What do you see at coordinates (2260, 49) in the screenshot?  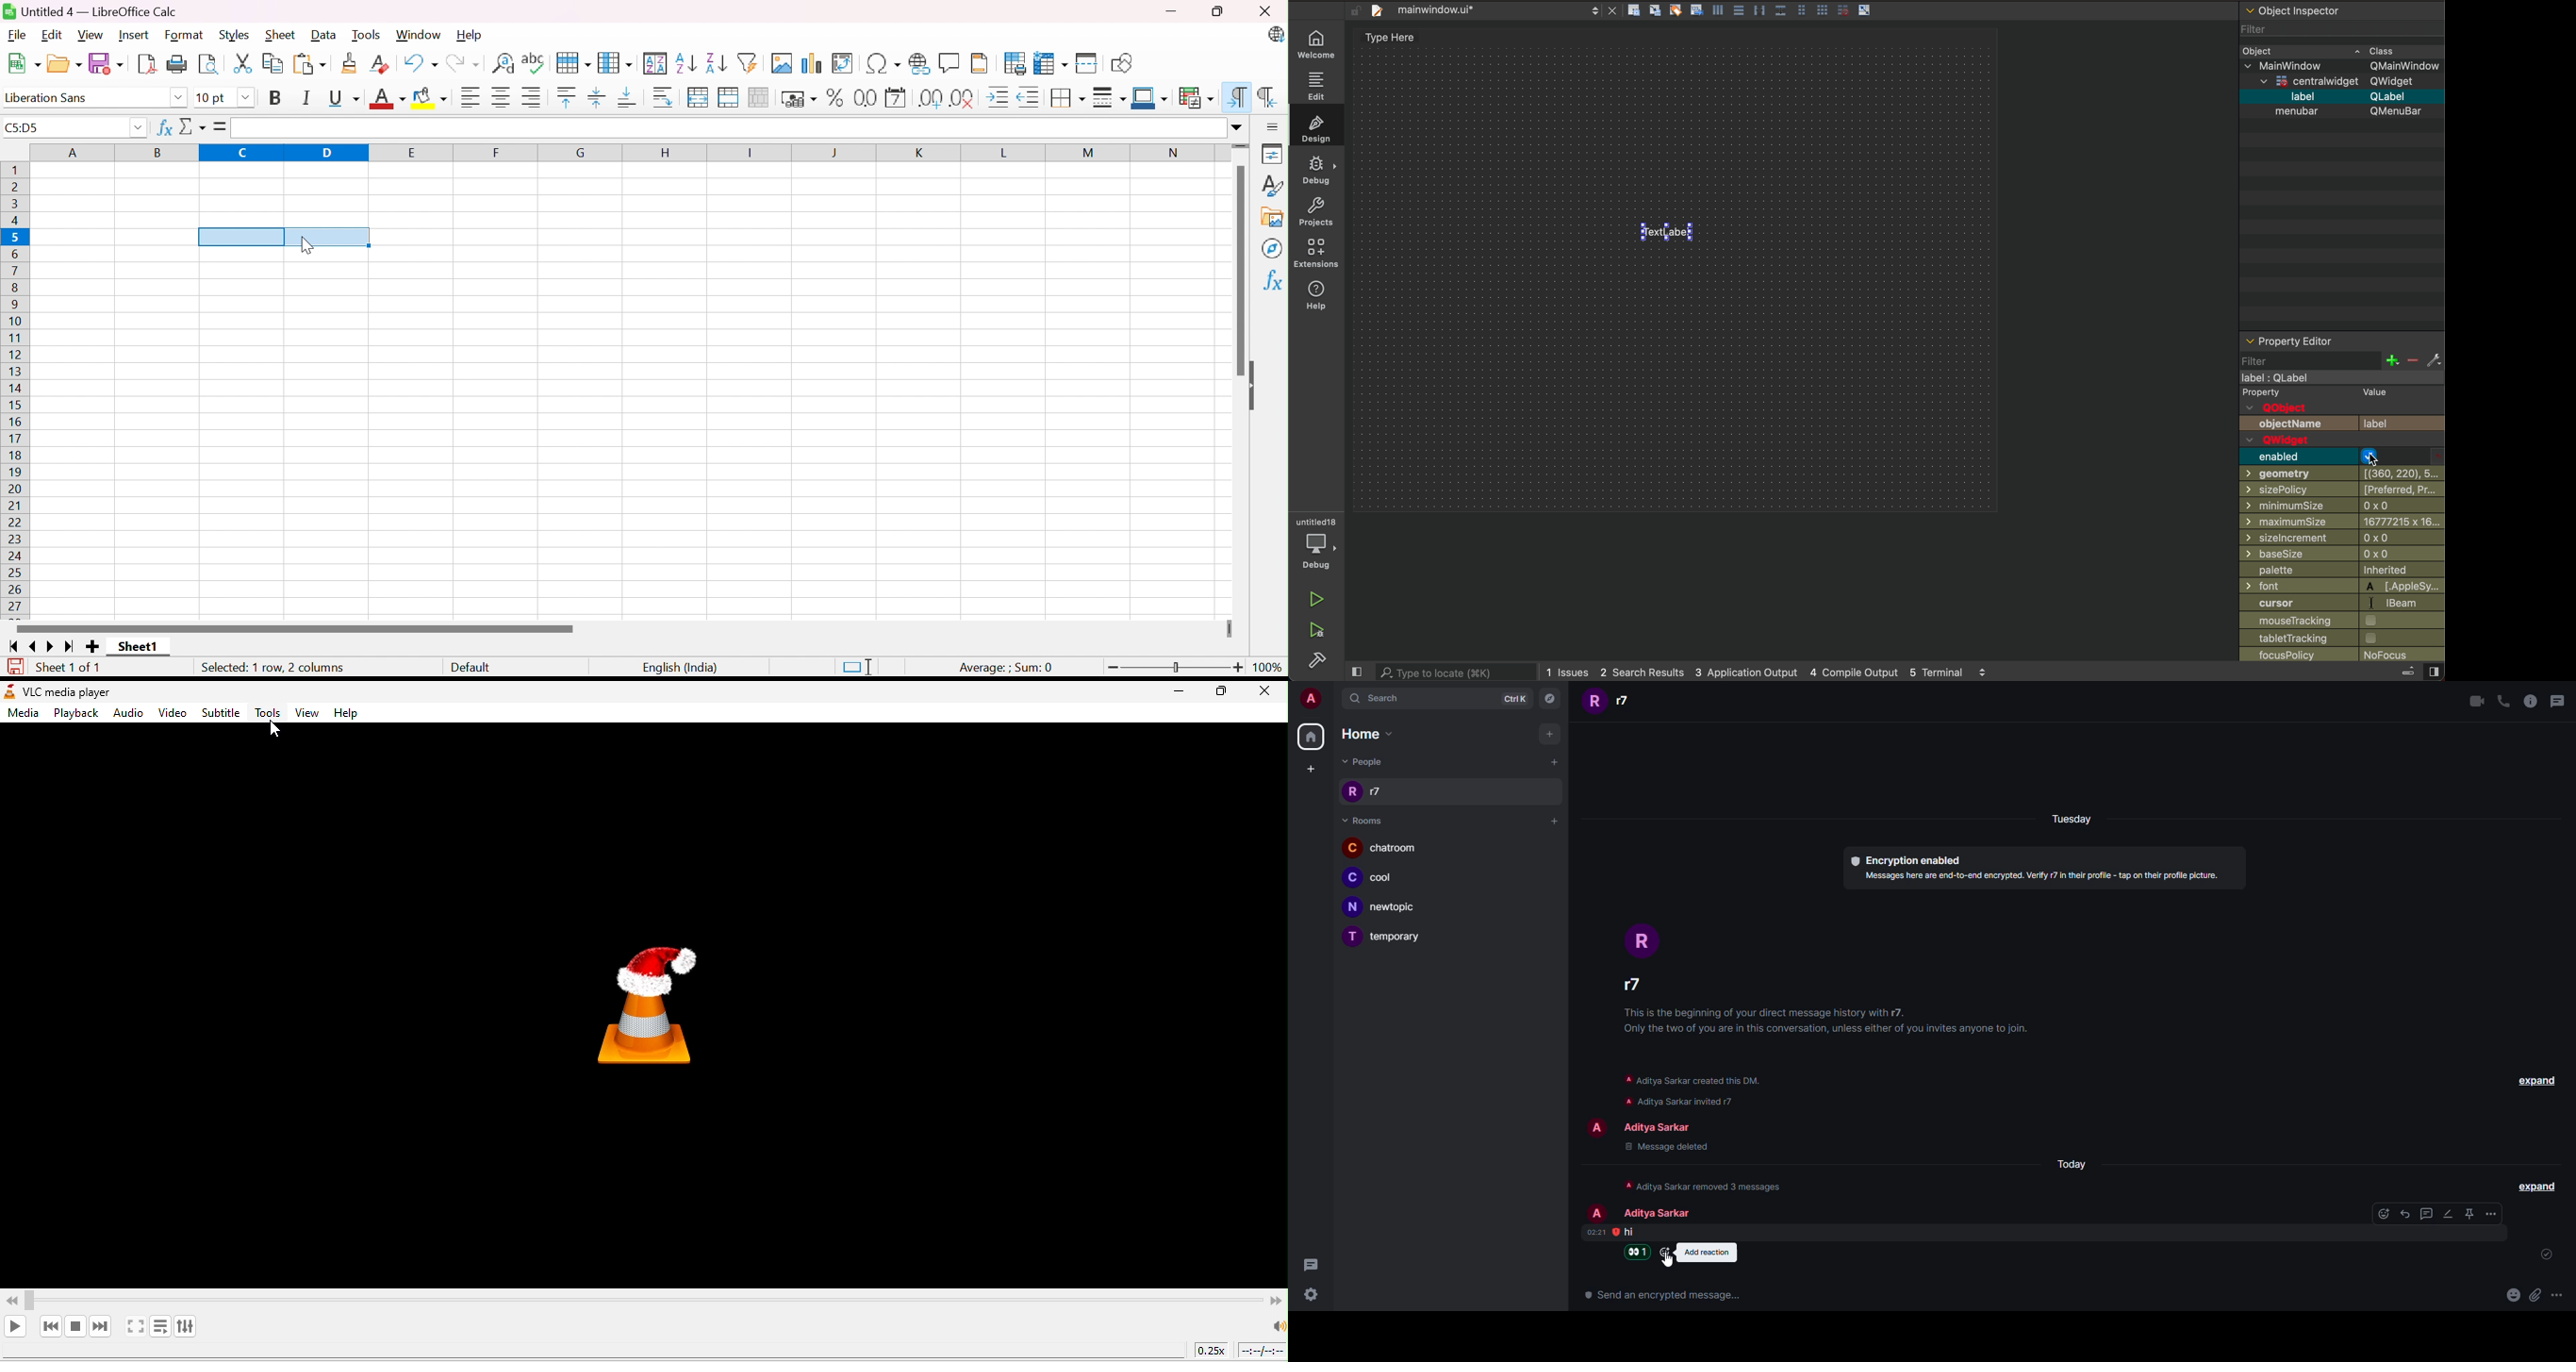 I see `Object` at bounding box center [2260, 49].